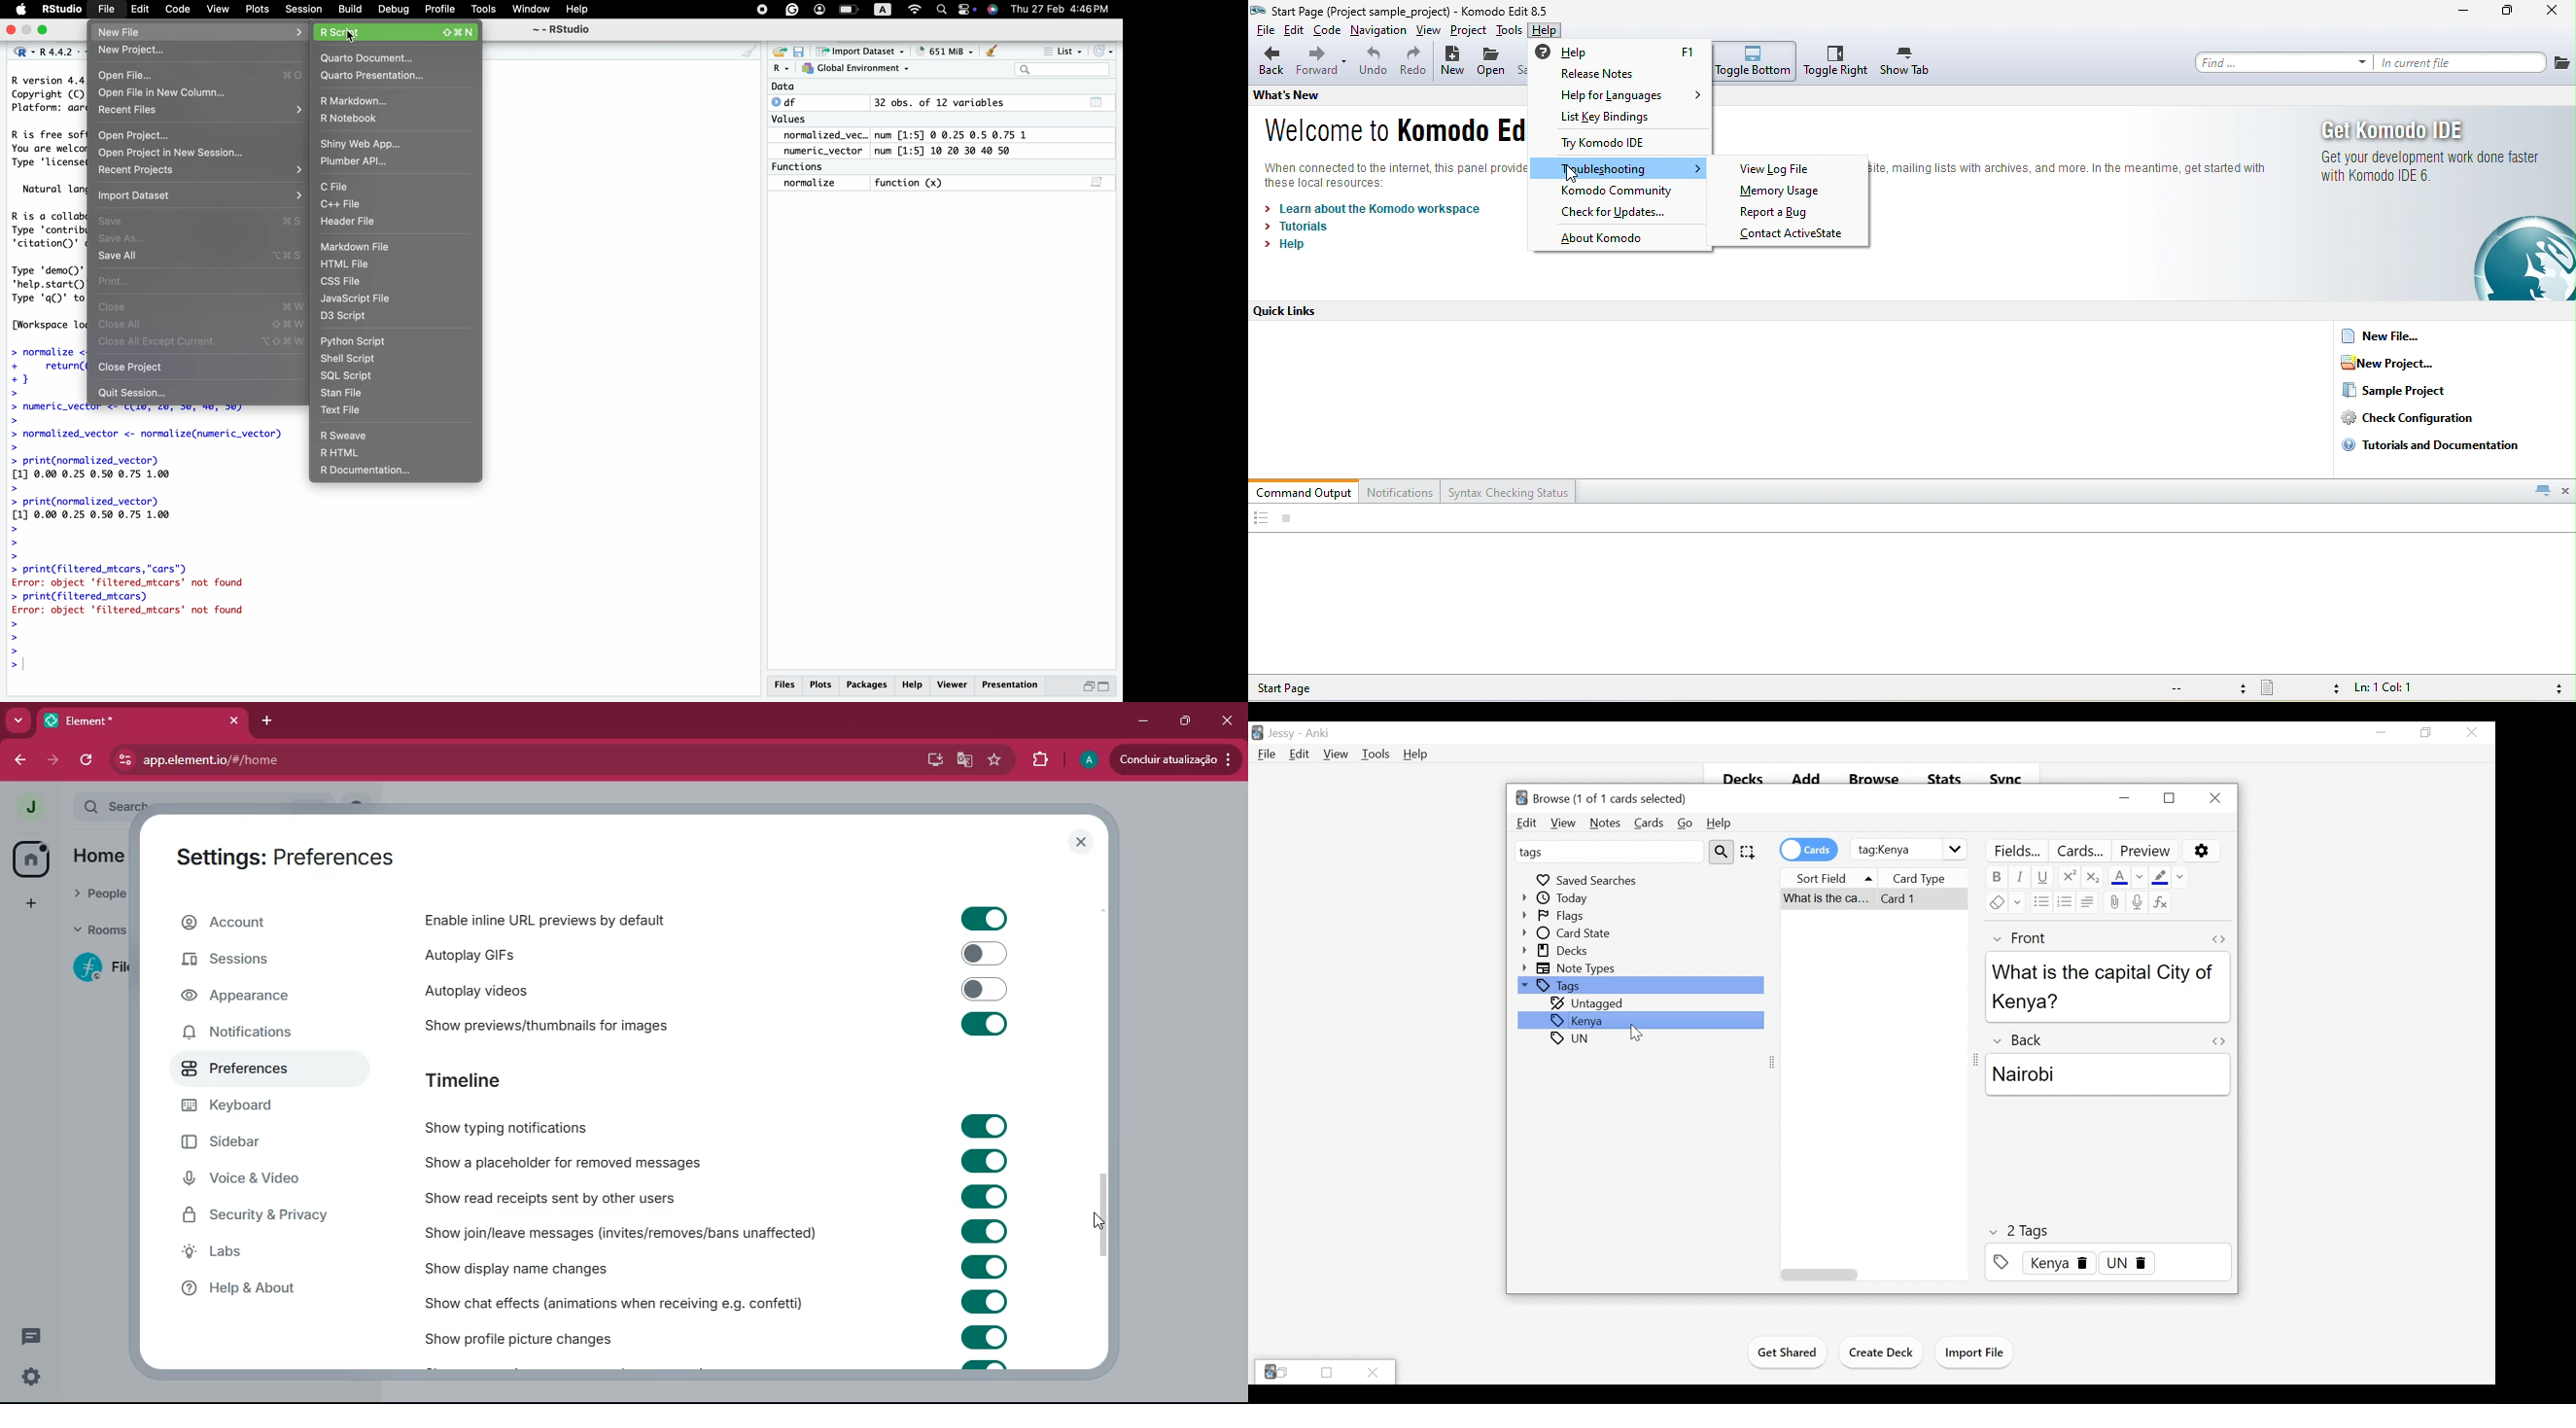 The image size is (2576, 1428). What do you see at coordinates (348, 204) in the screenshot?
I see `C++ File` at bounding box center [348, 204].